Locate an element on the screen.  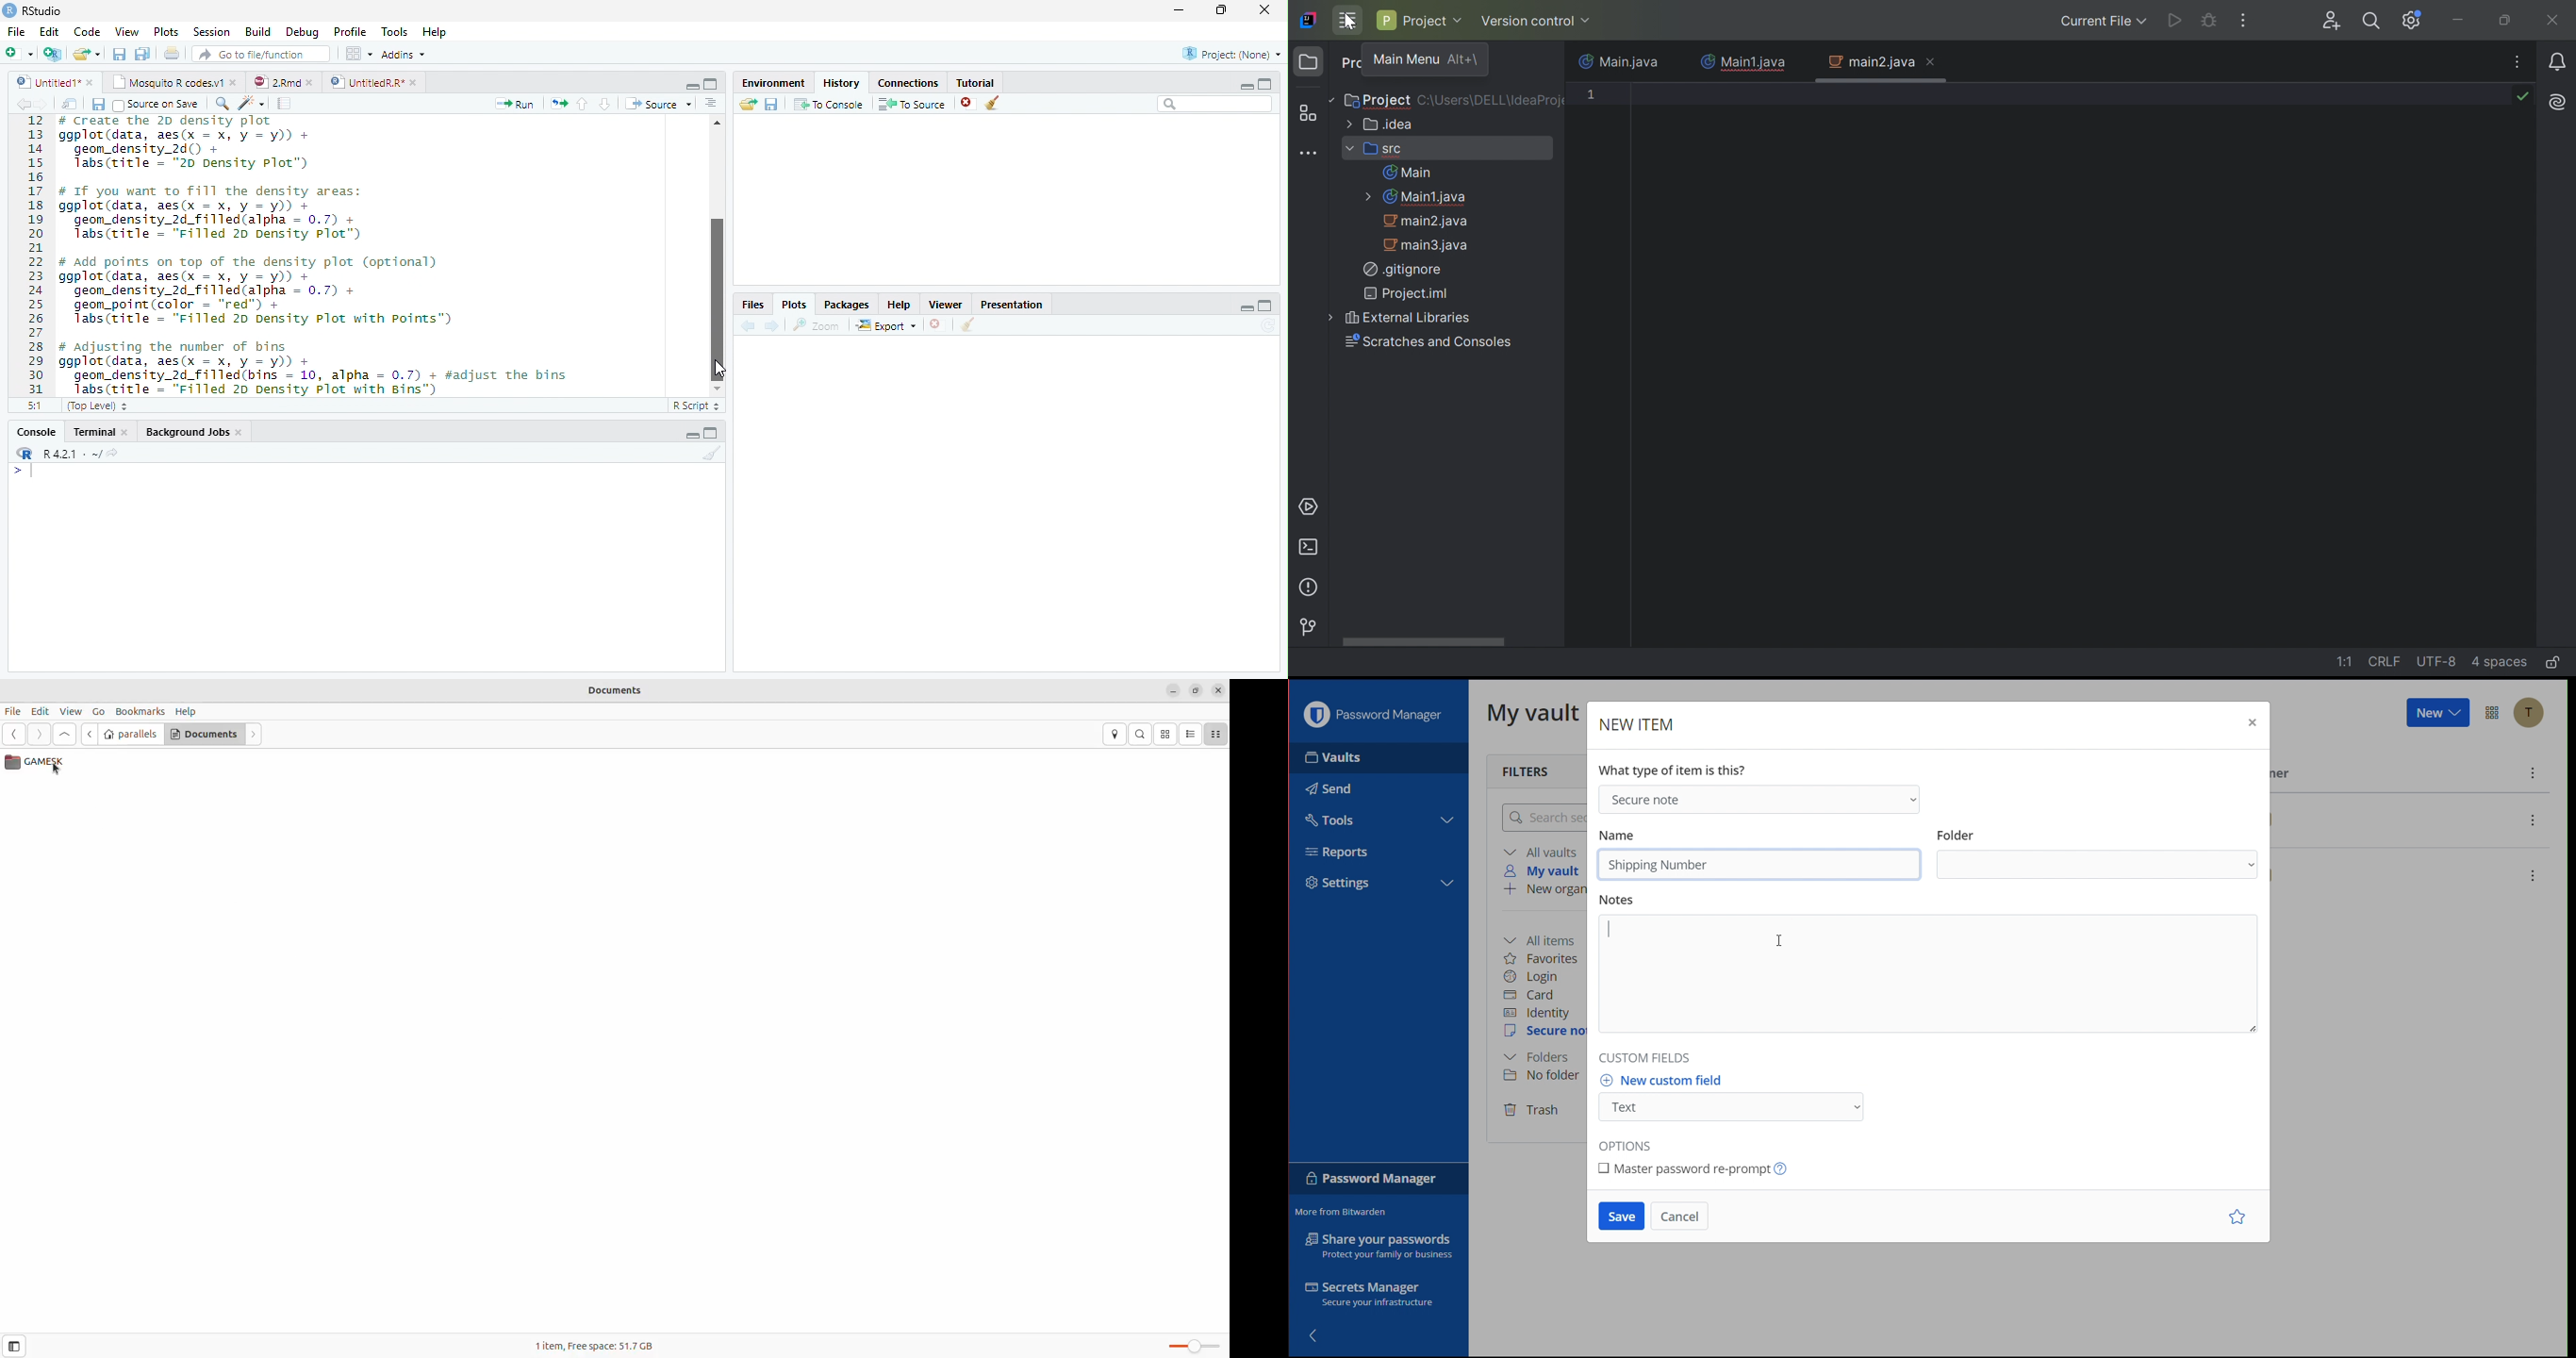
View is located at coordinates (126, 32).